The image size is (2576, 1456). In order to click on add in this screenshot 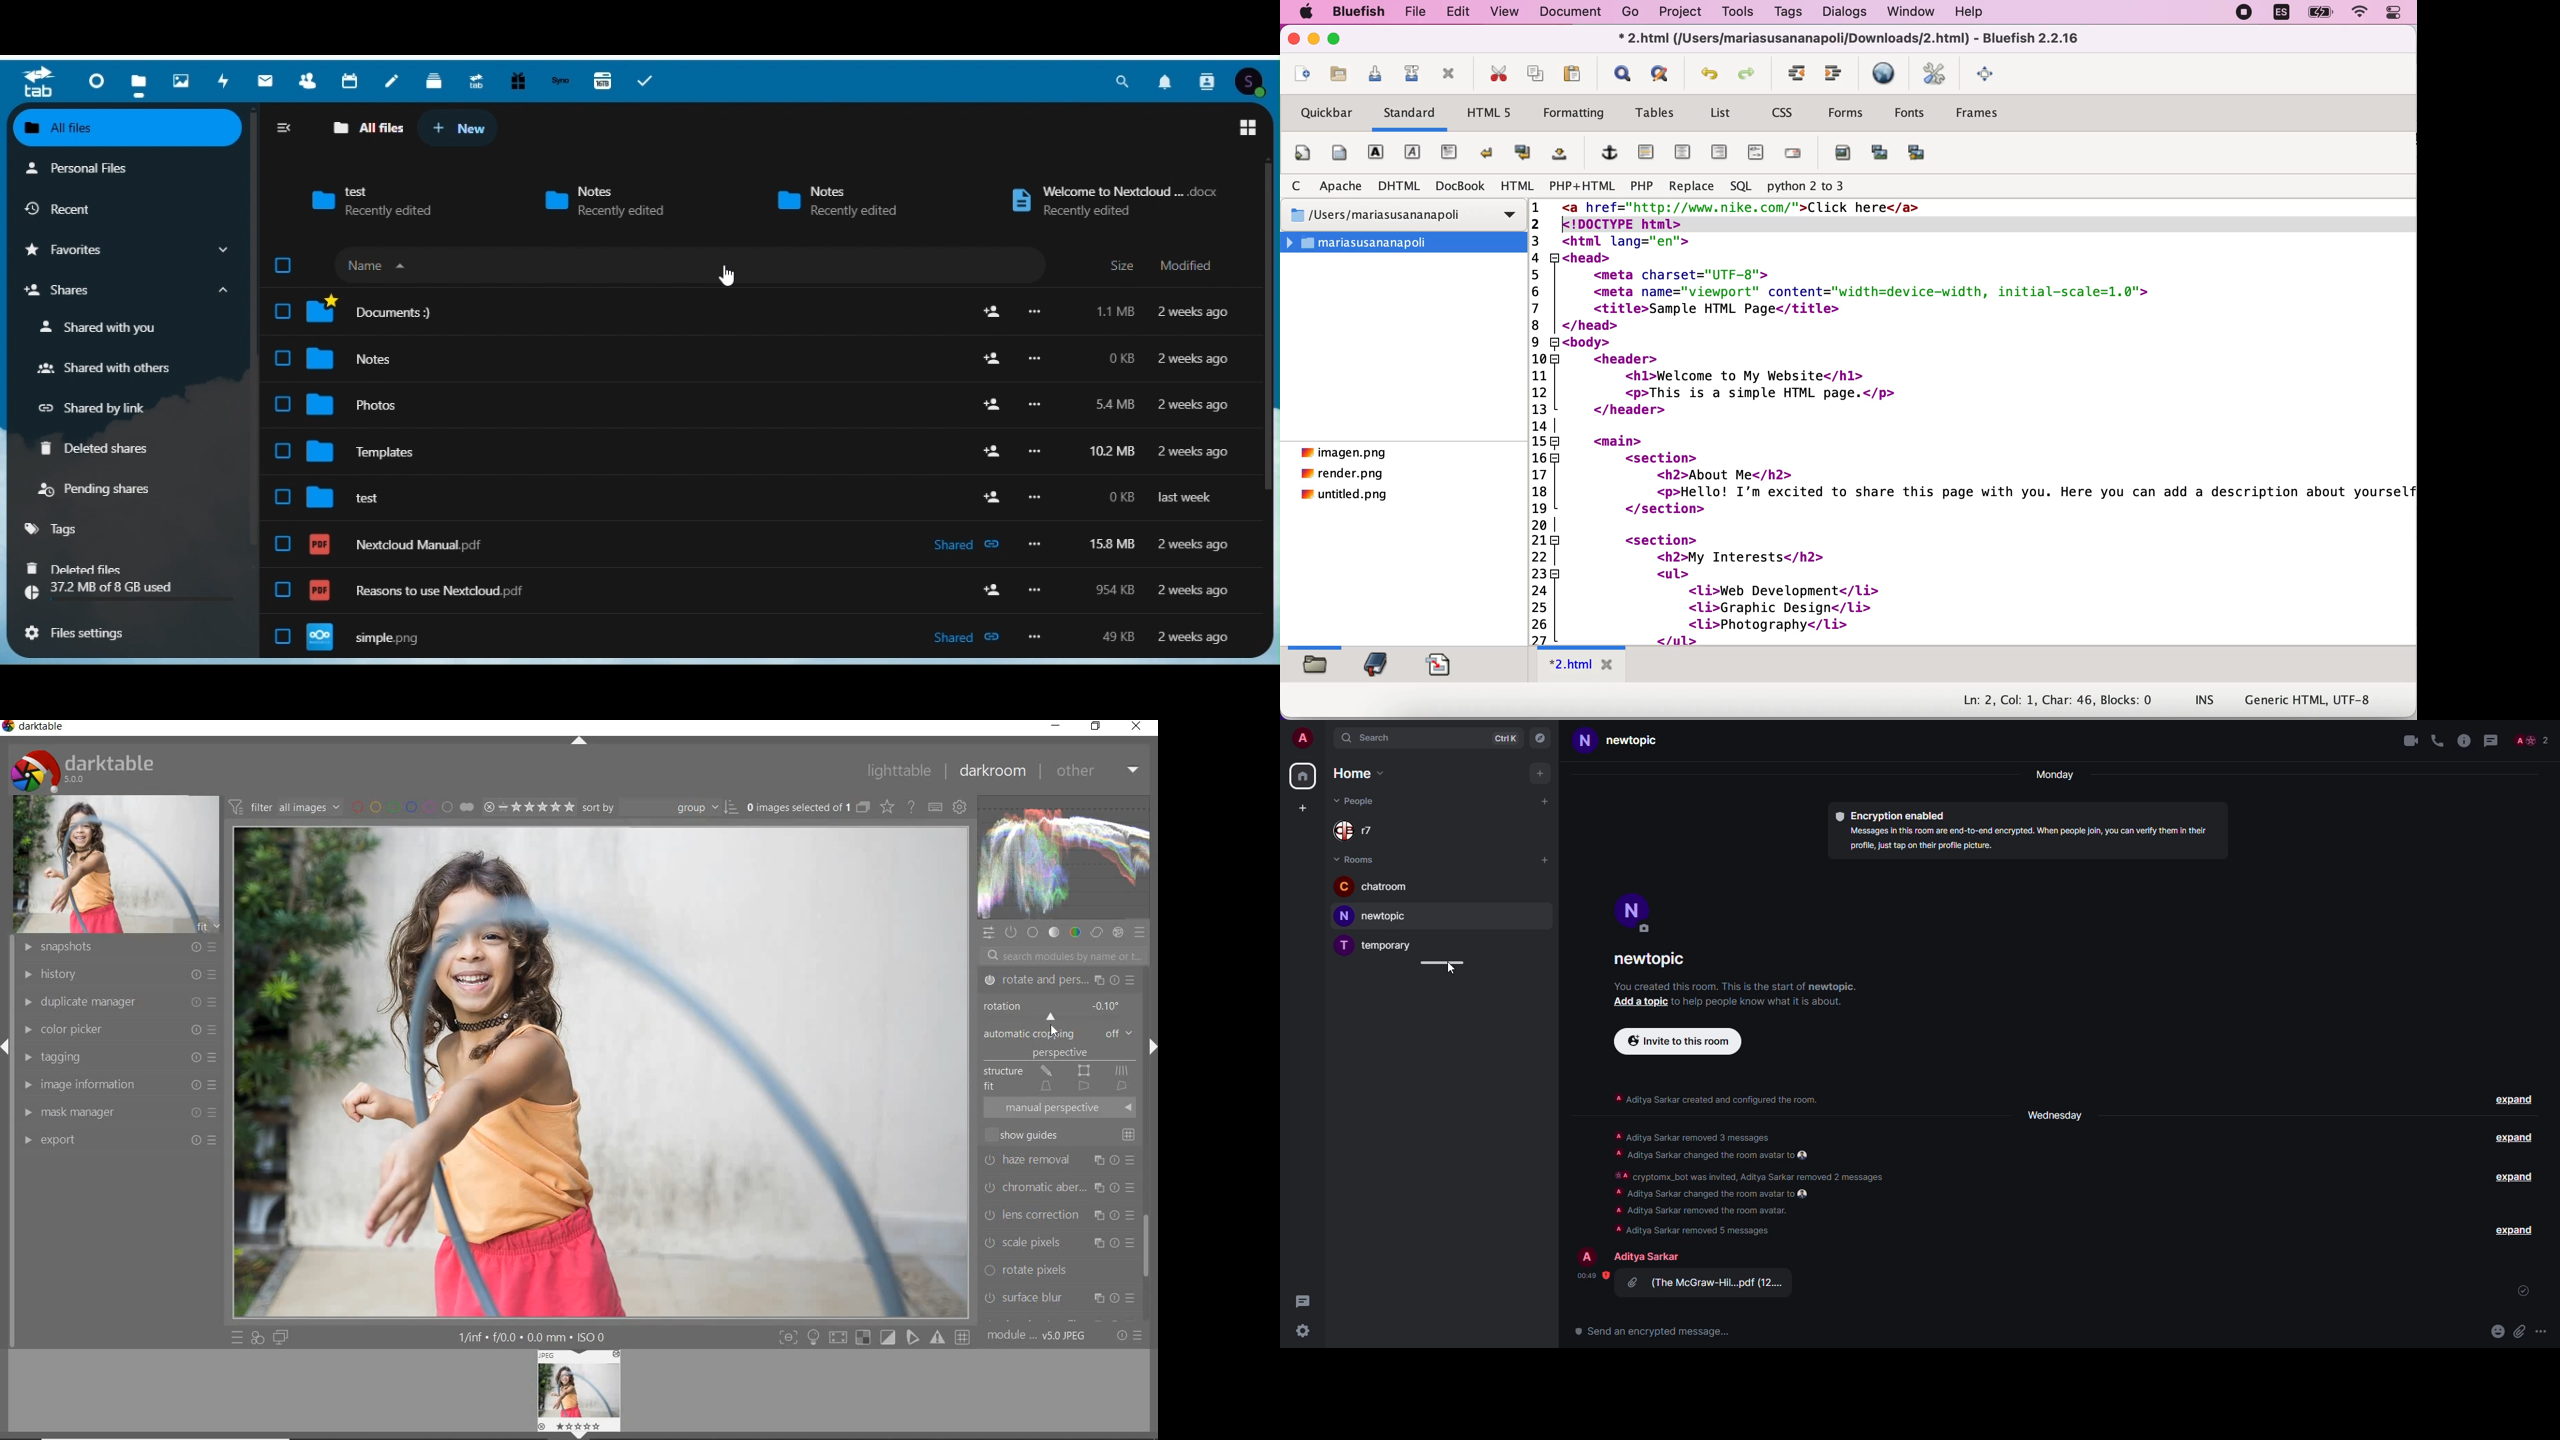, I will do `click(1641, 1003)`.